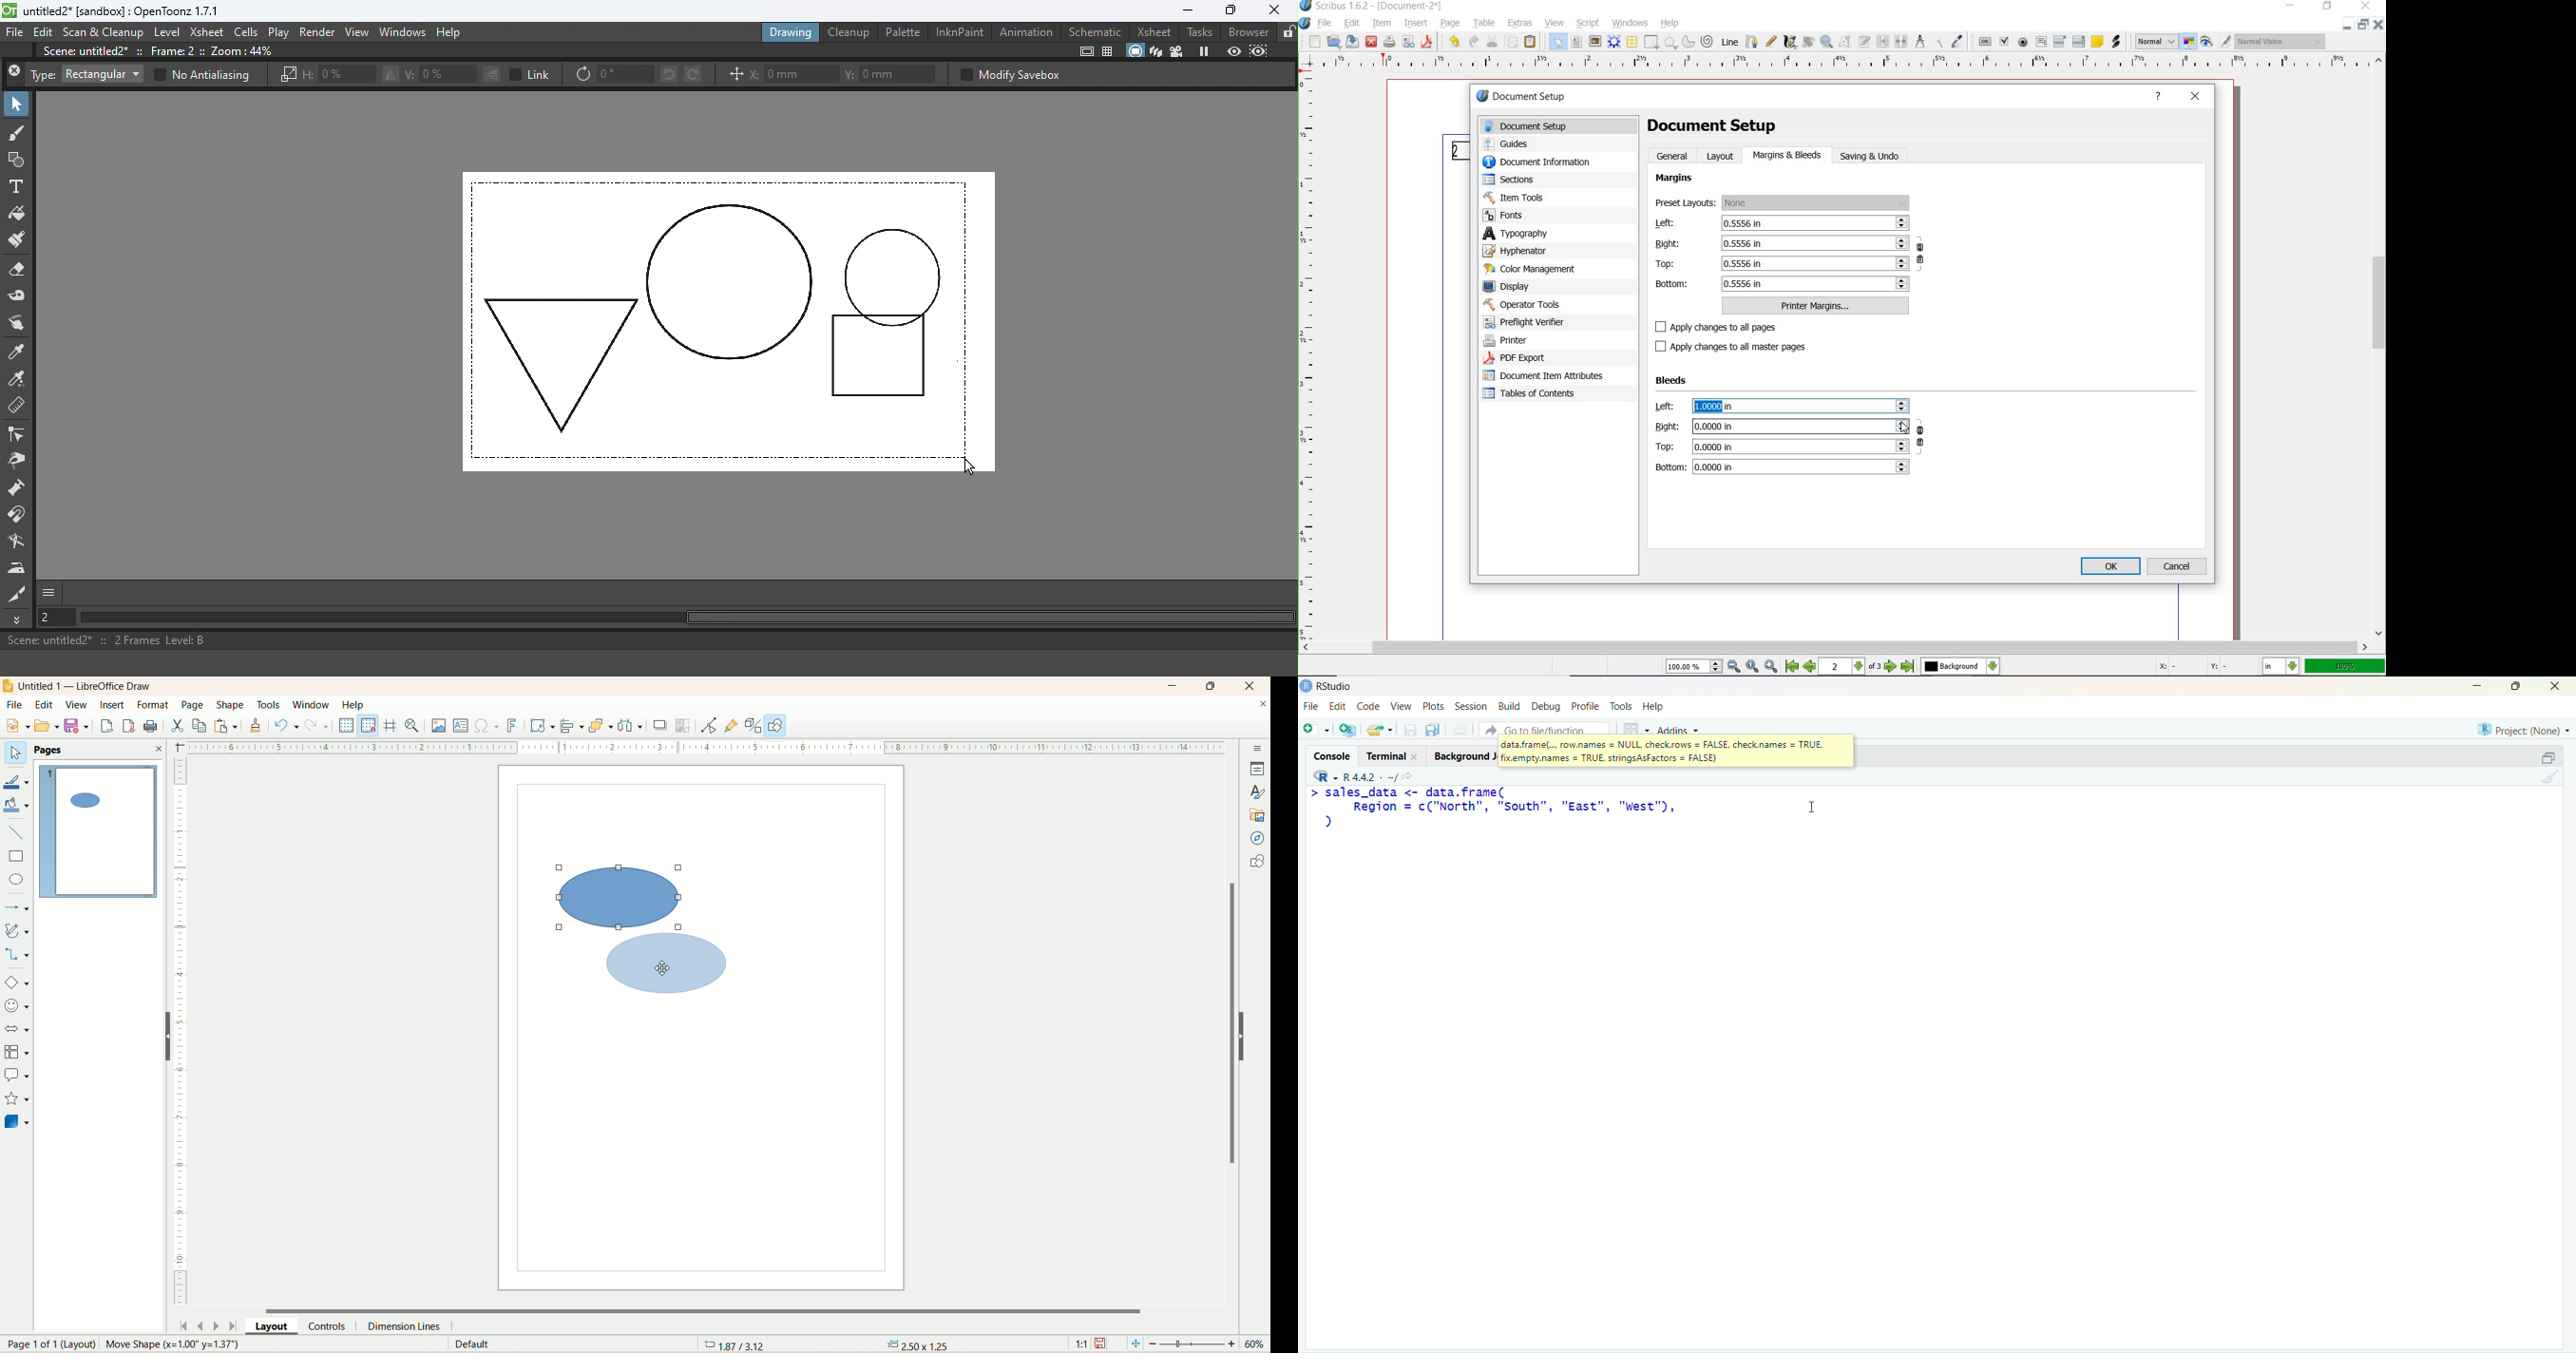 Image resolution: width=2576 pixels, height=1372 pixels. I want to click on display grid, so click(347, 725).